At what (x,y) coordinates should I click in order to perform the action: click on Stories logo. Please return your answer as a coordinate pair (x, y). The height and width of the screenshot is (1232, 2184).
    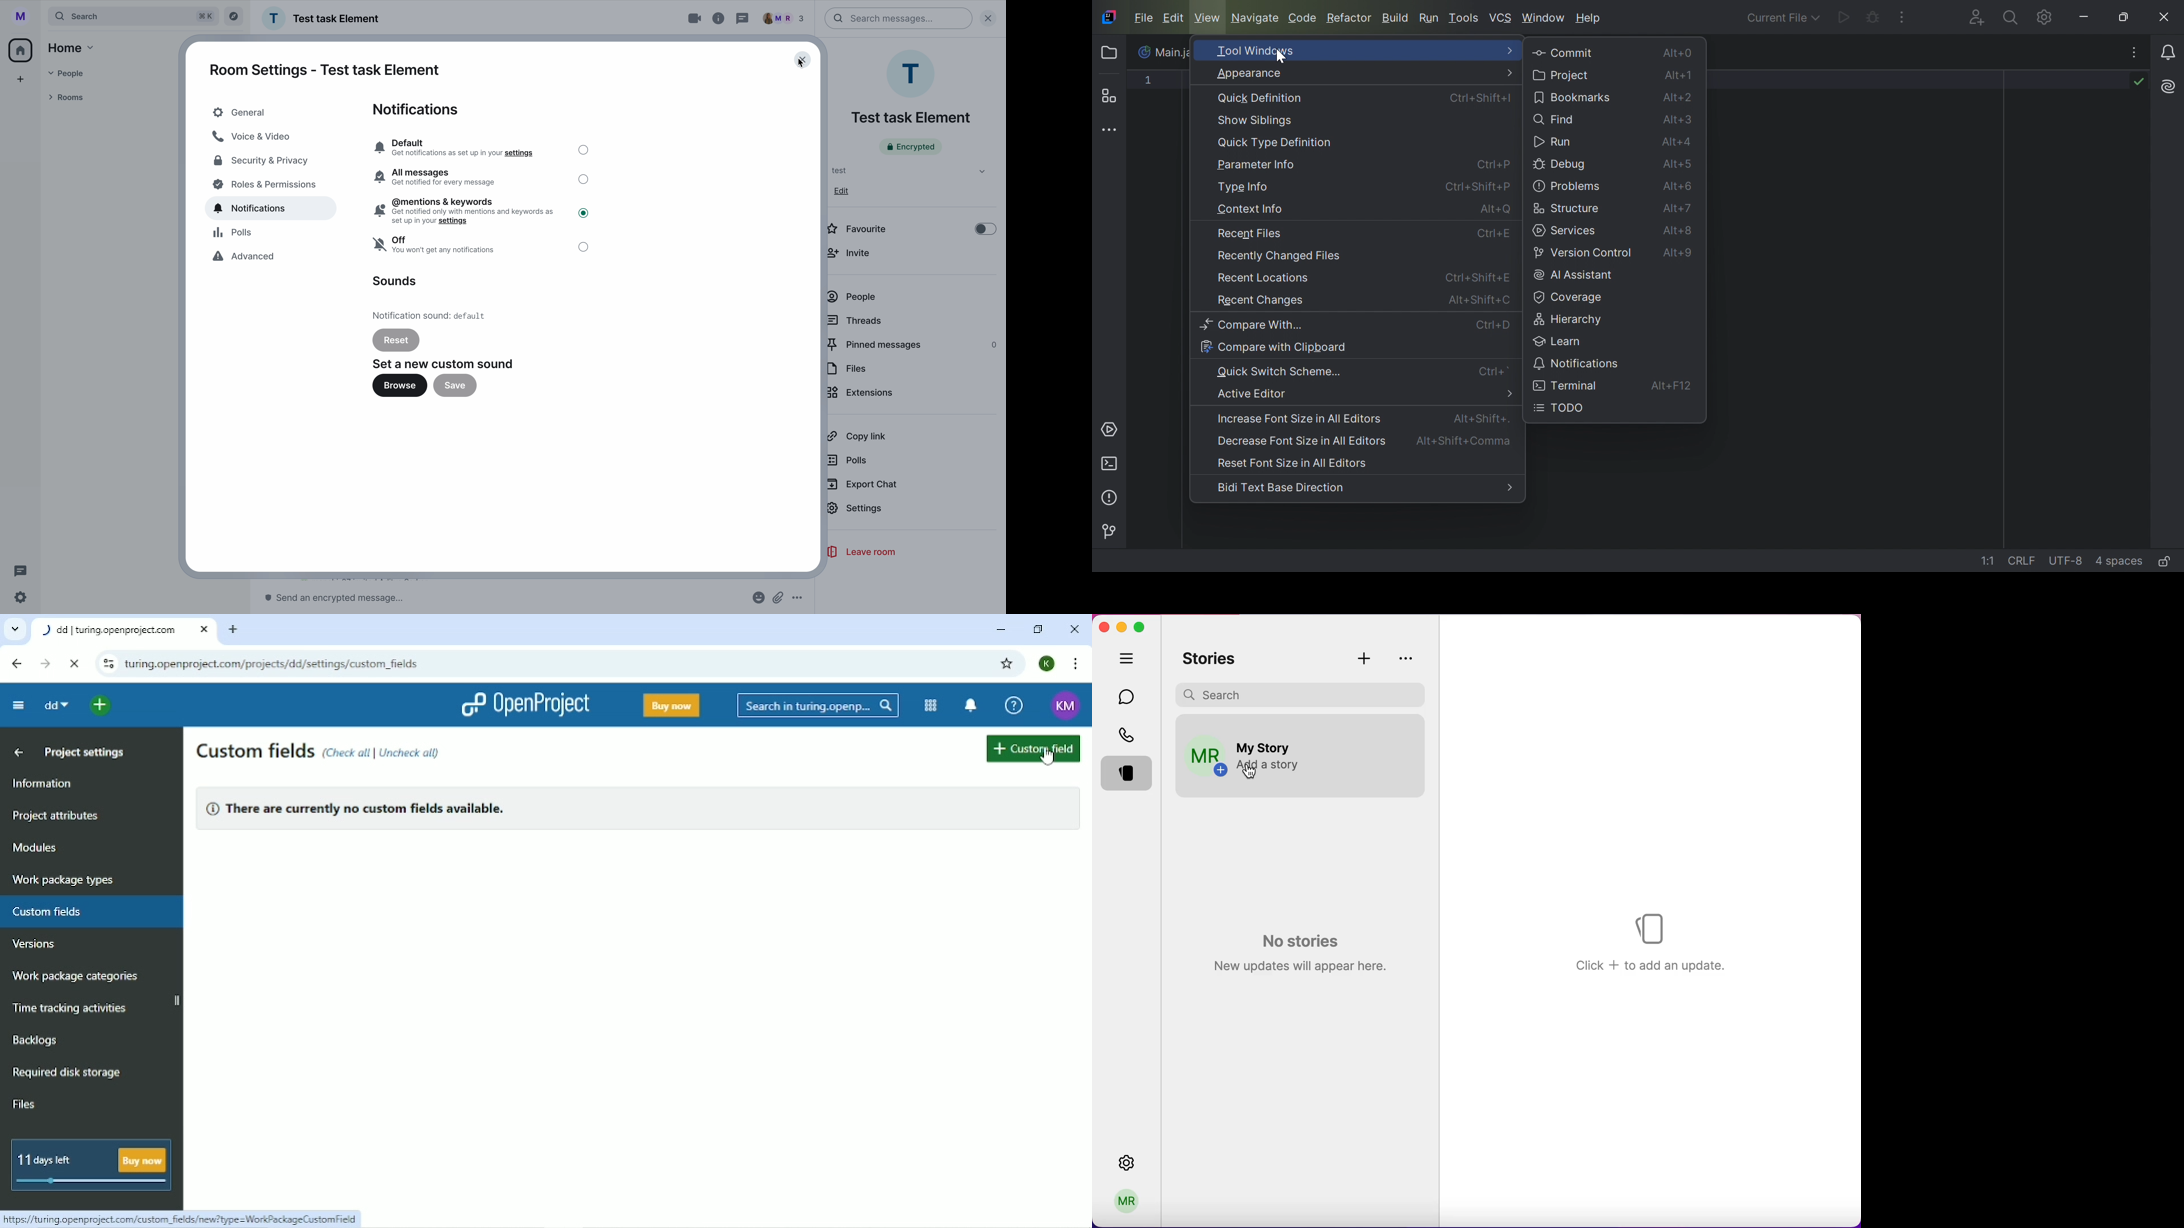
    Looking at the image, I should click on (1653, 927).